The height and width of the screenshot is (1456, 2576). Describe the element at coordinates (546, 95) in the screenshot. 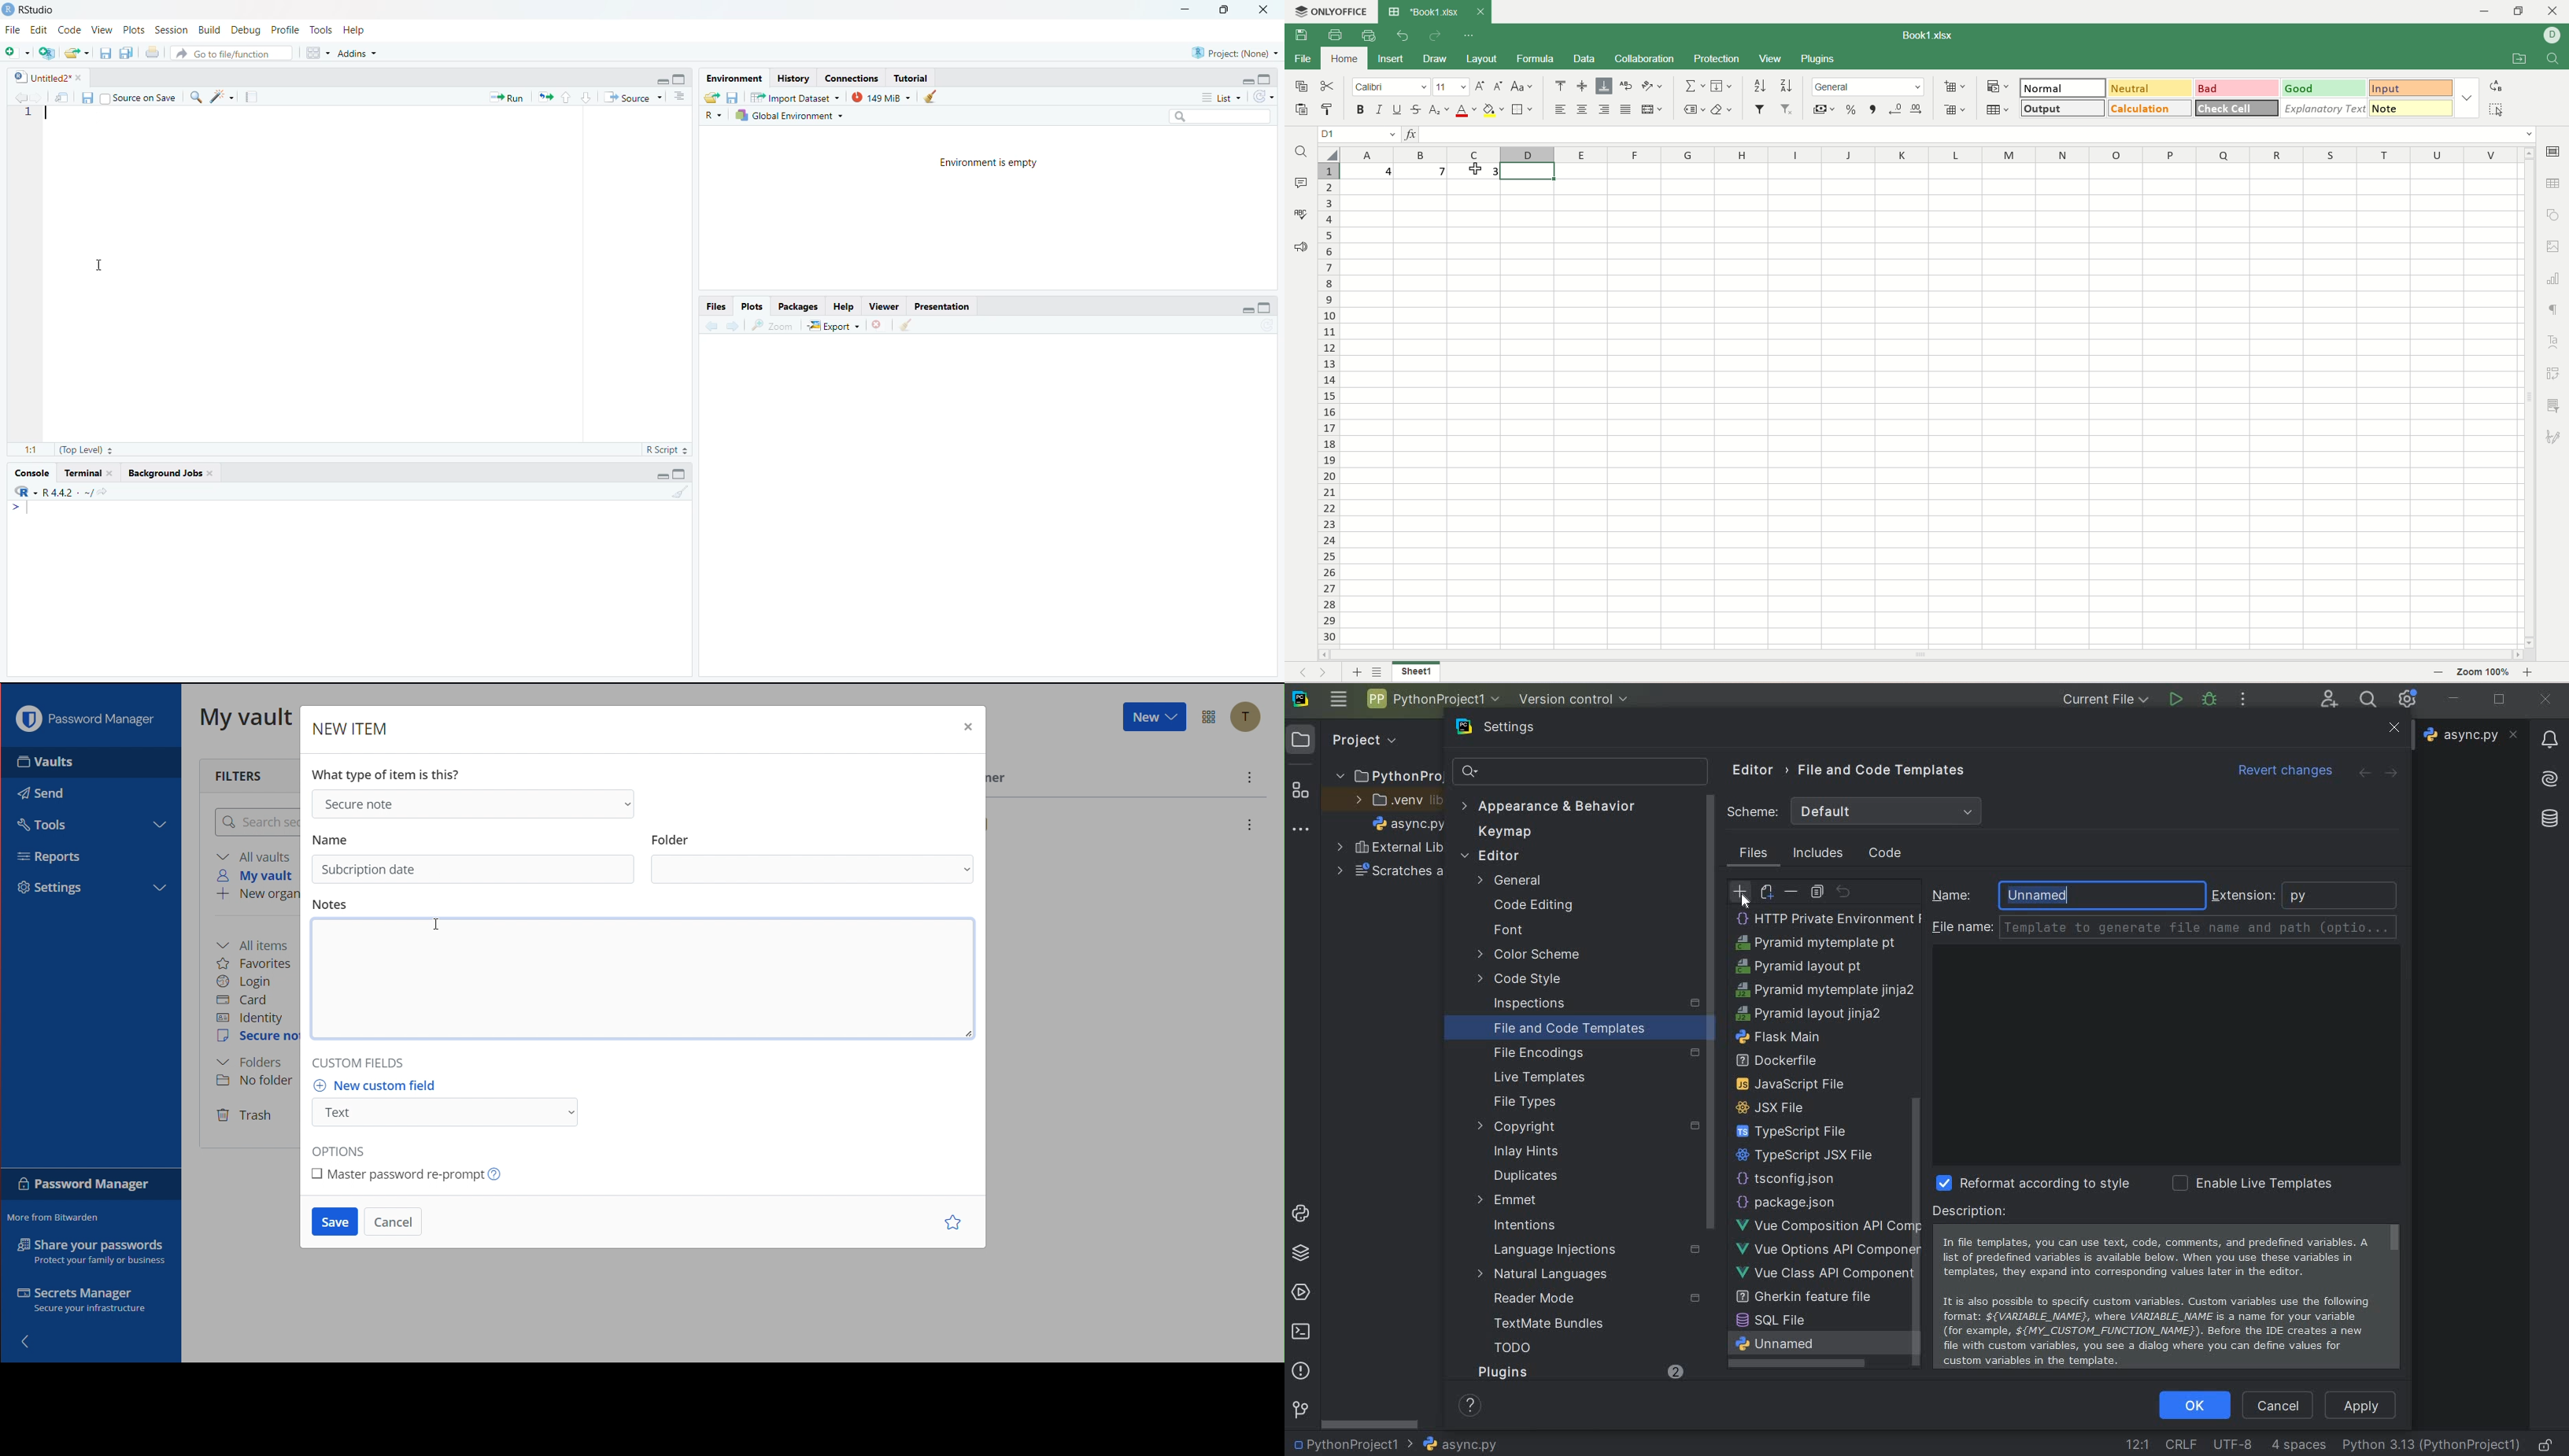

I see `Re-run the previous code region (Ctrl + Alt + P)` at that location.